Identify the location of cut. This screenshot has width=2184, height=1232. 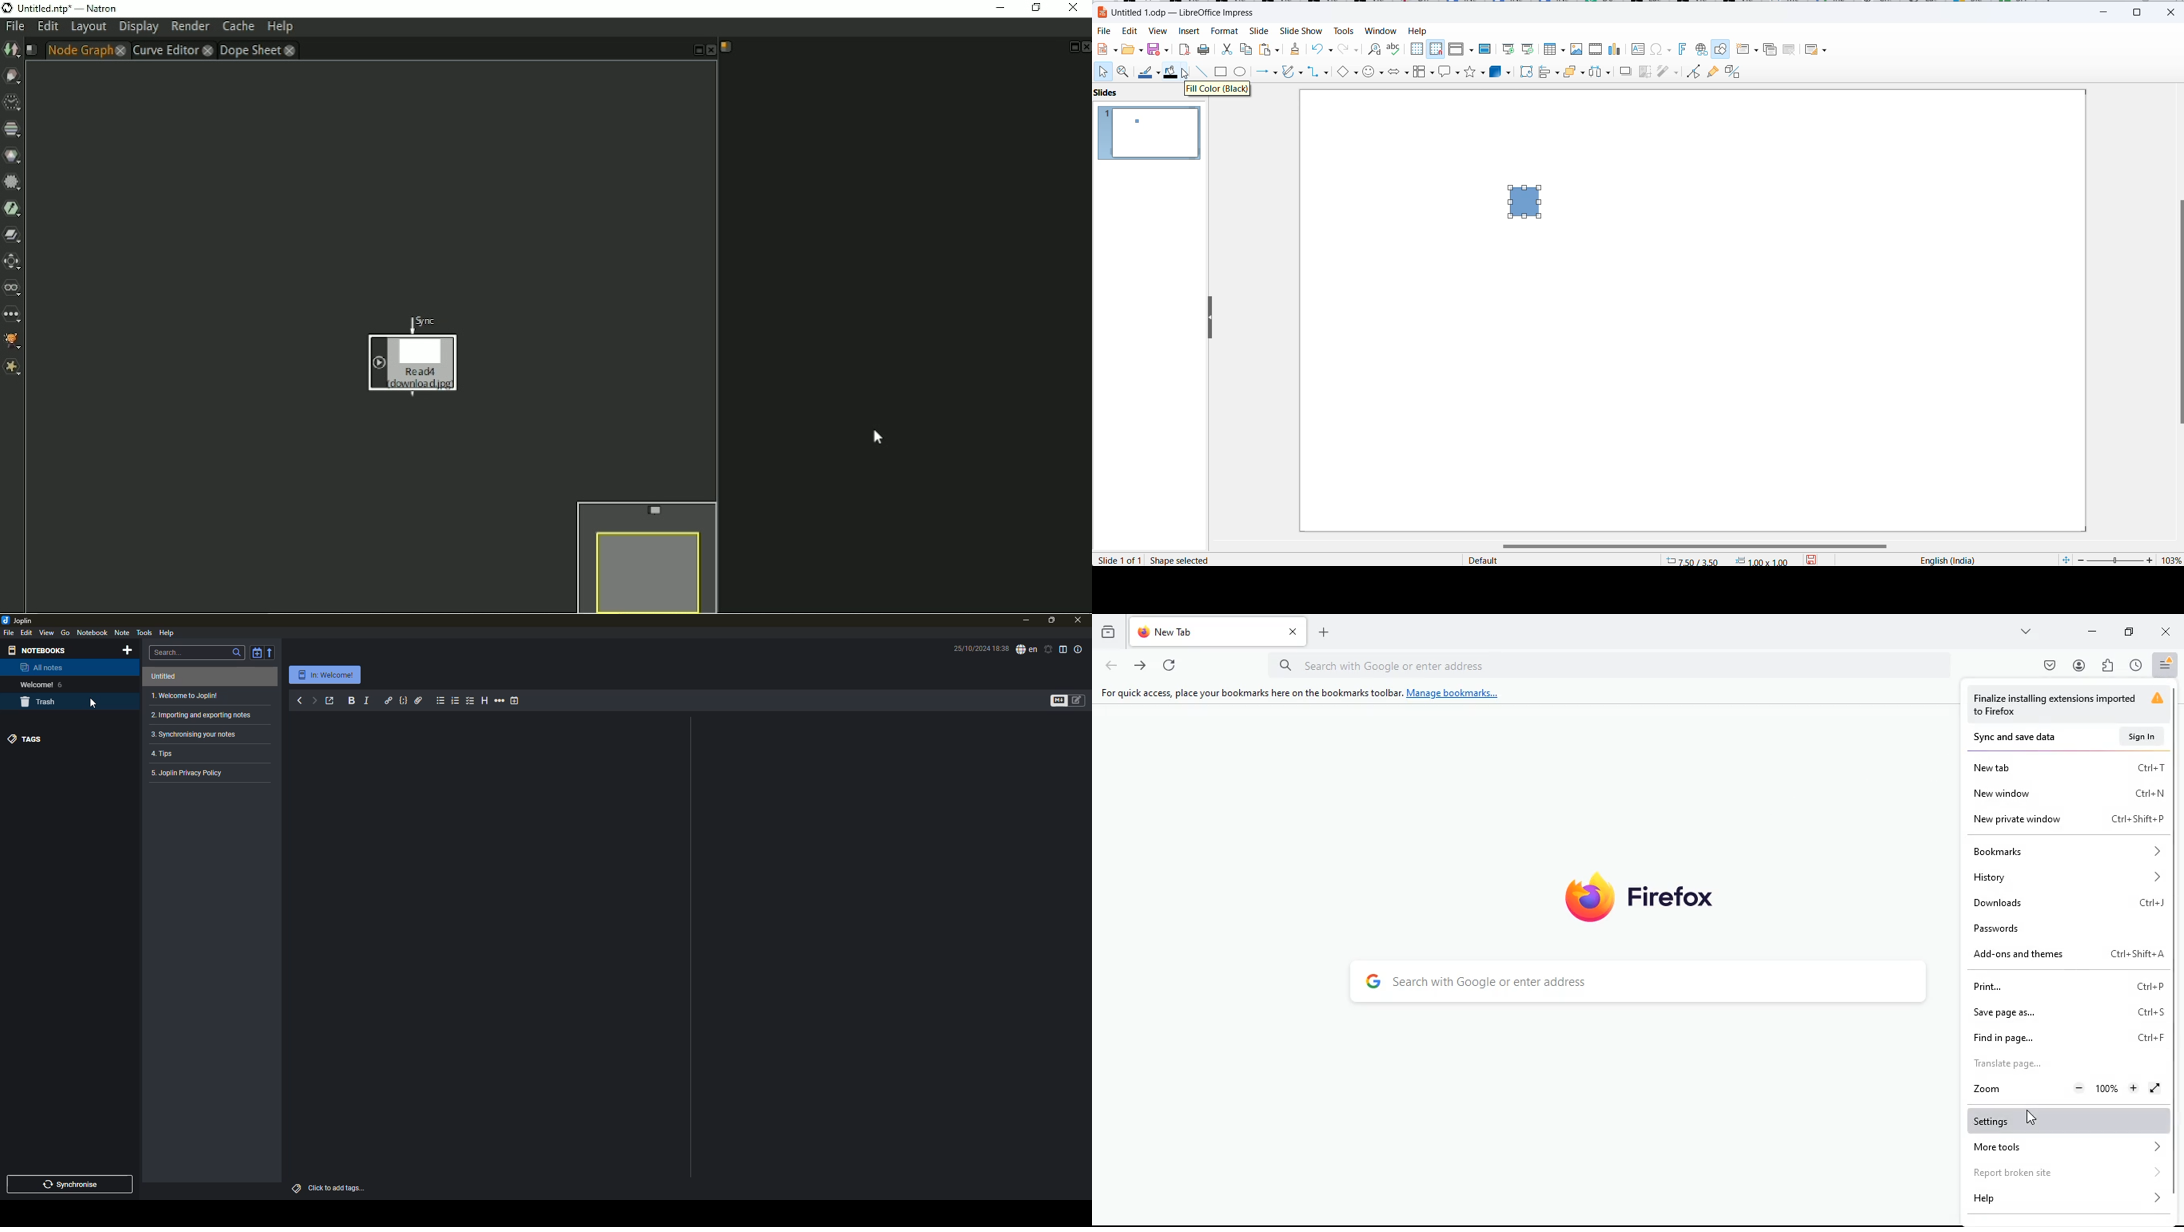
(1226, 51).